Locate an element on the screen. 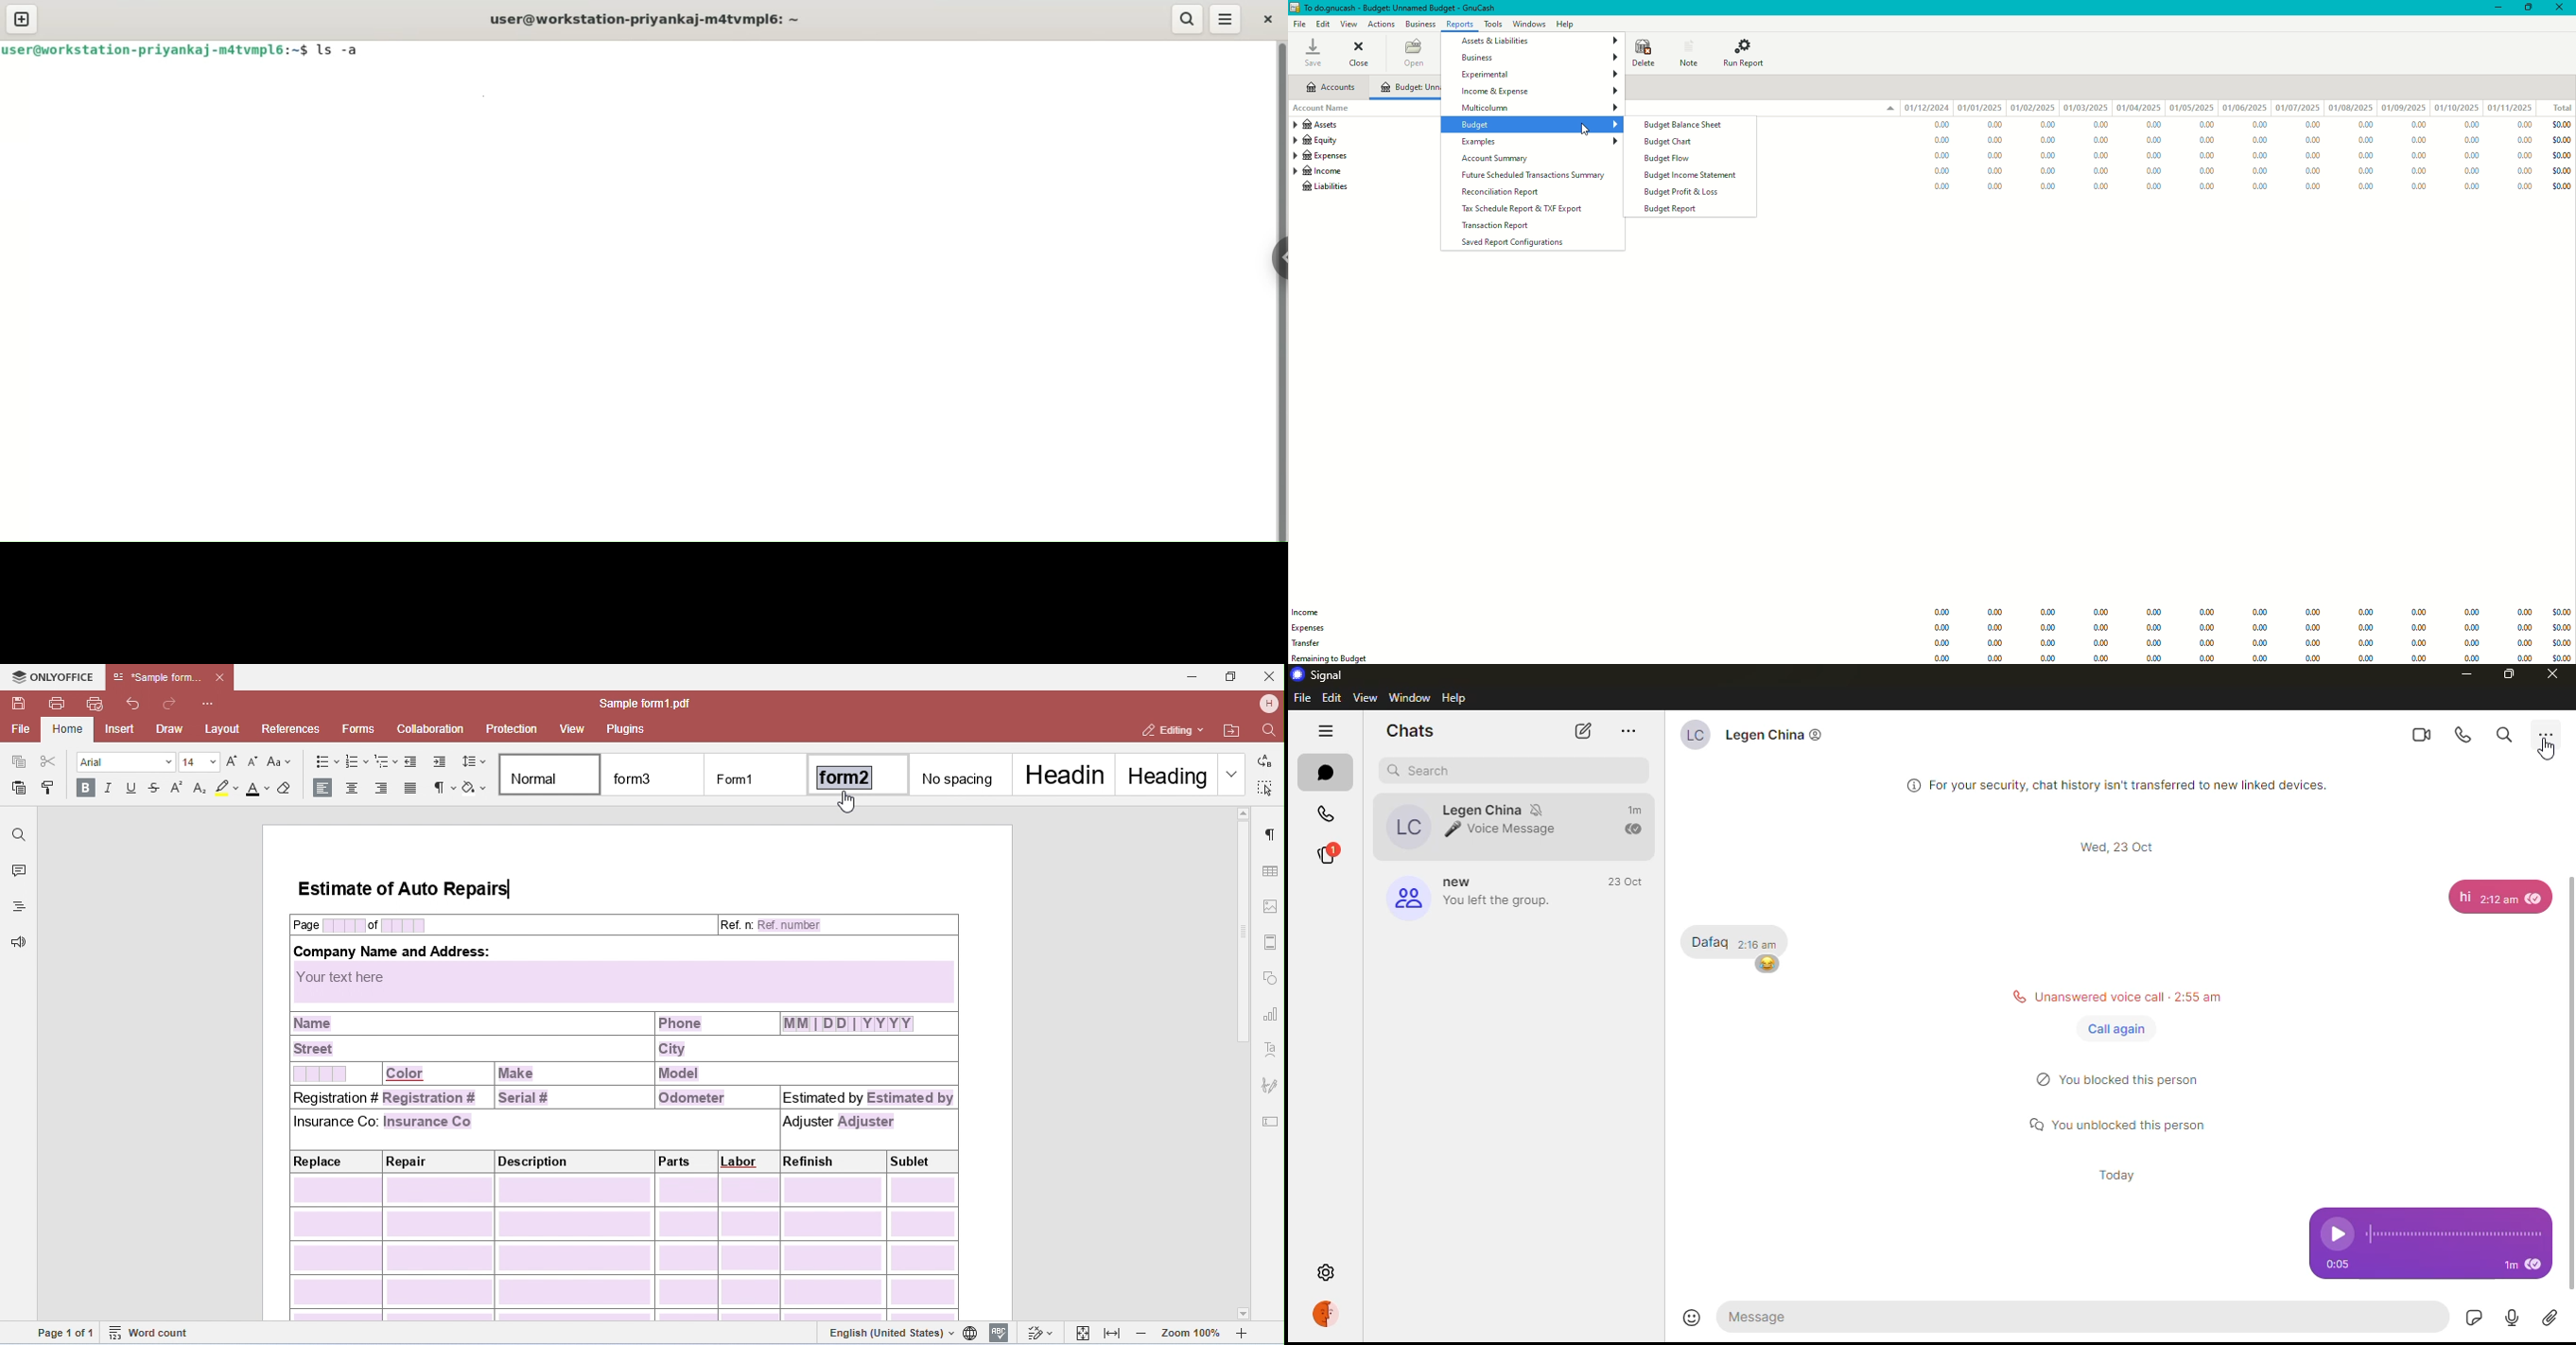 The image size is (2576, 1372). Help is located at coordinates (1566, 23).